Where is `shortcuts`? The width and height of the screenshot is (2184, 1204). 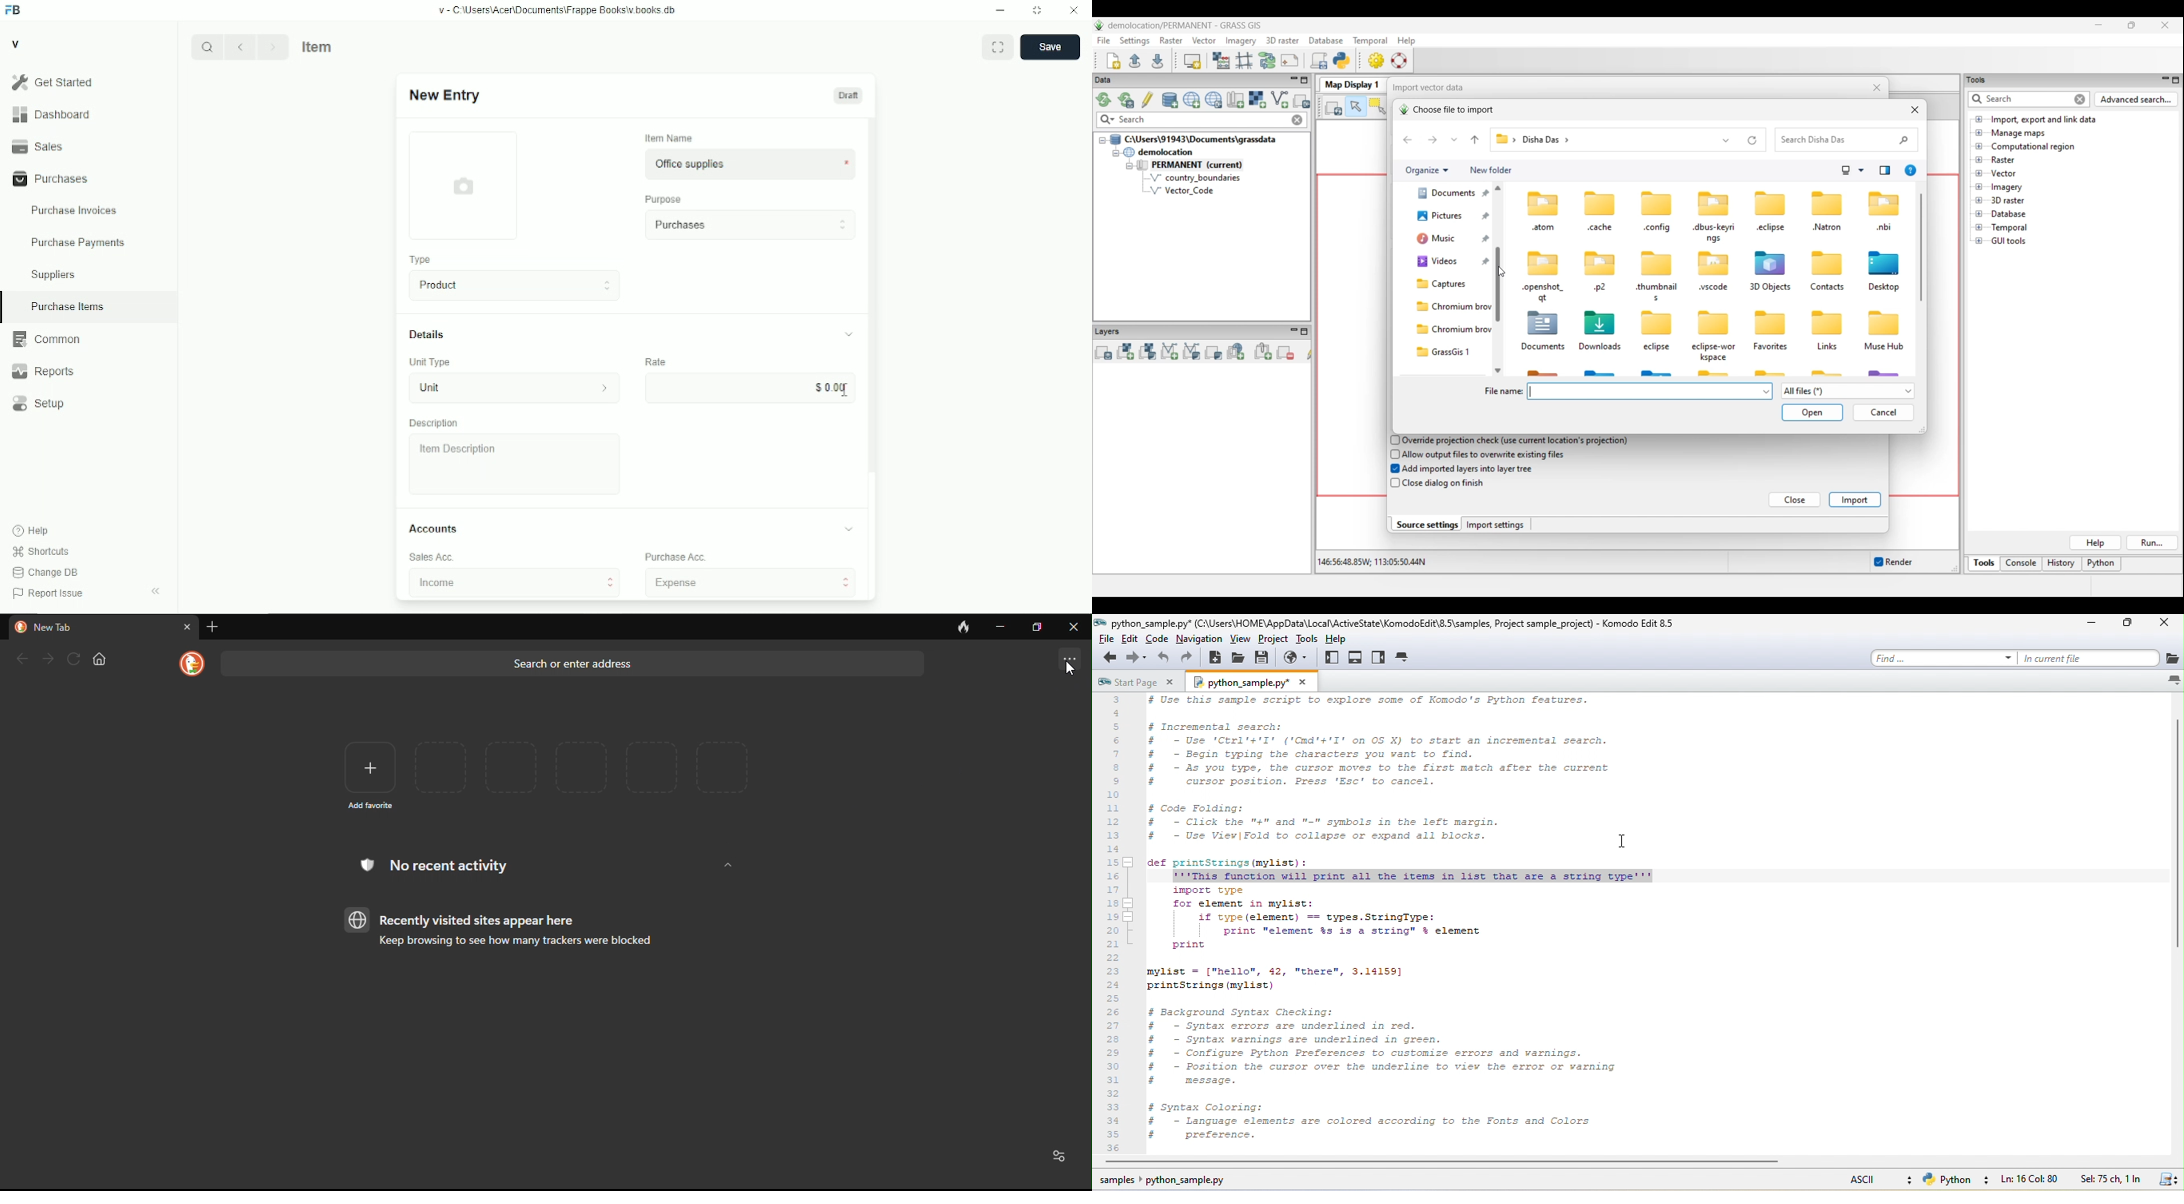 shortcuts is located at coordinates (41, 552).